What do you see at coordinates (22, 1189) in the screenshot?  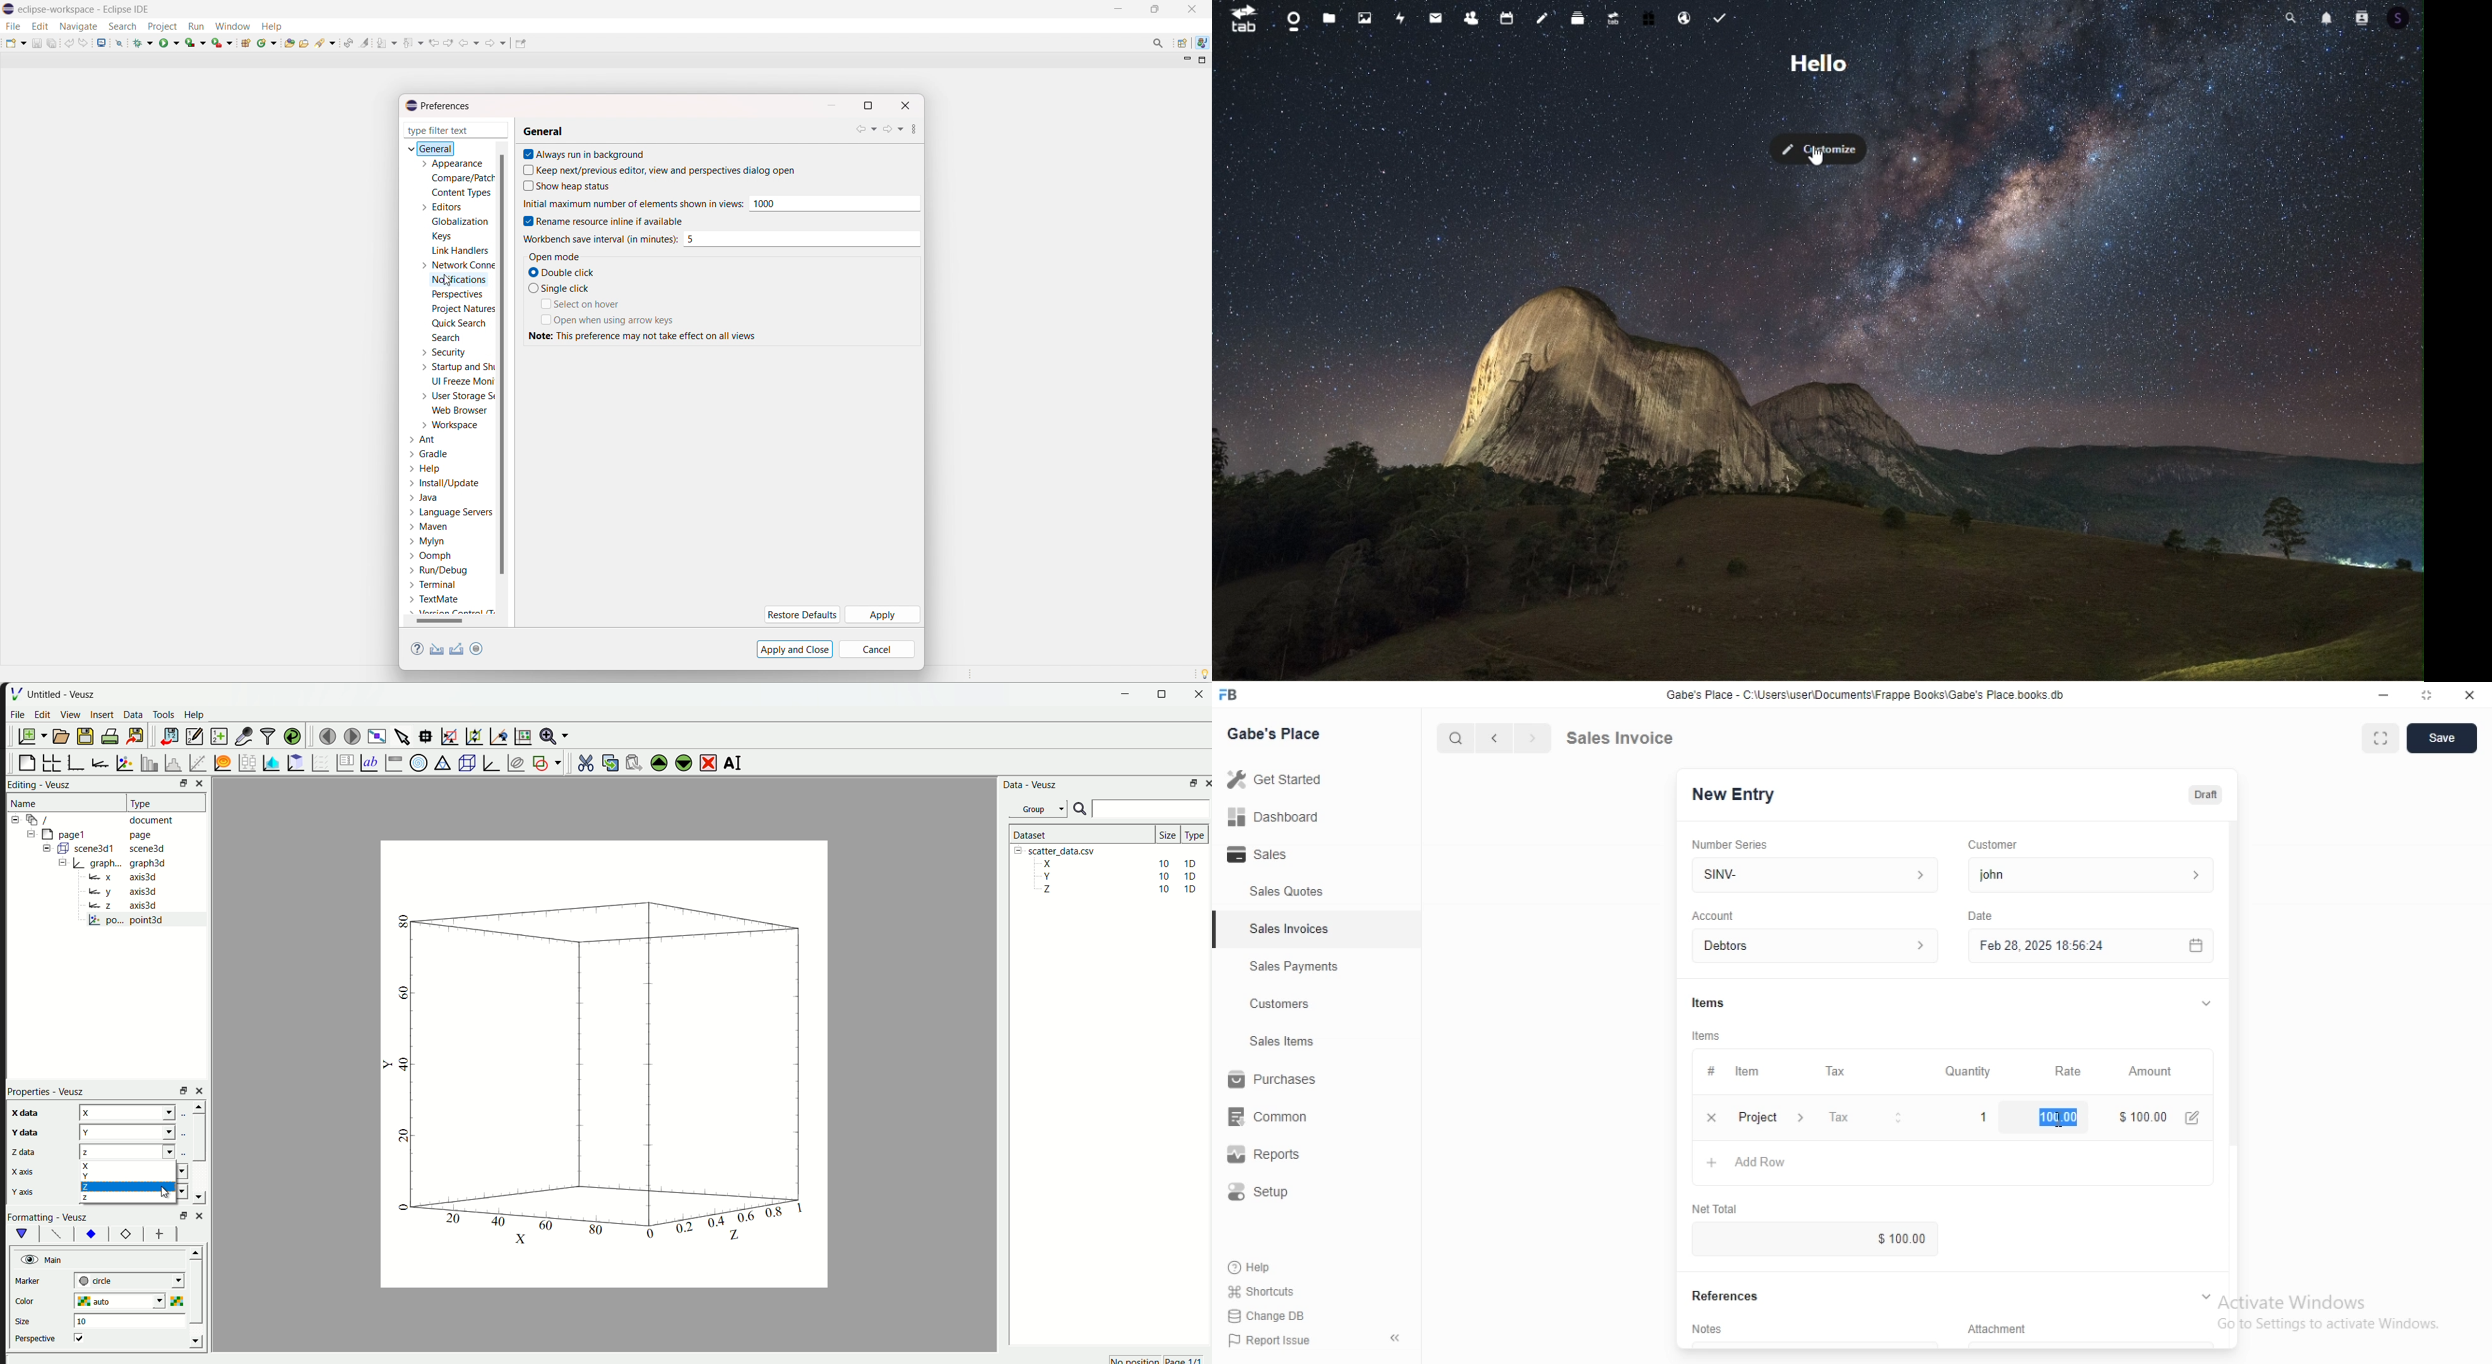 I see `y axis` at bounding box center [22, 1189].